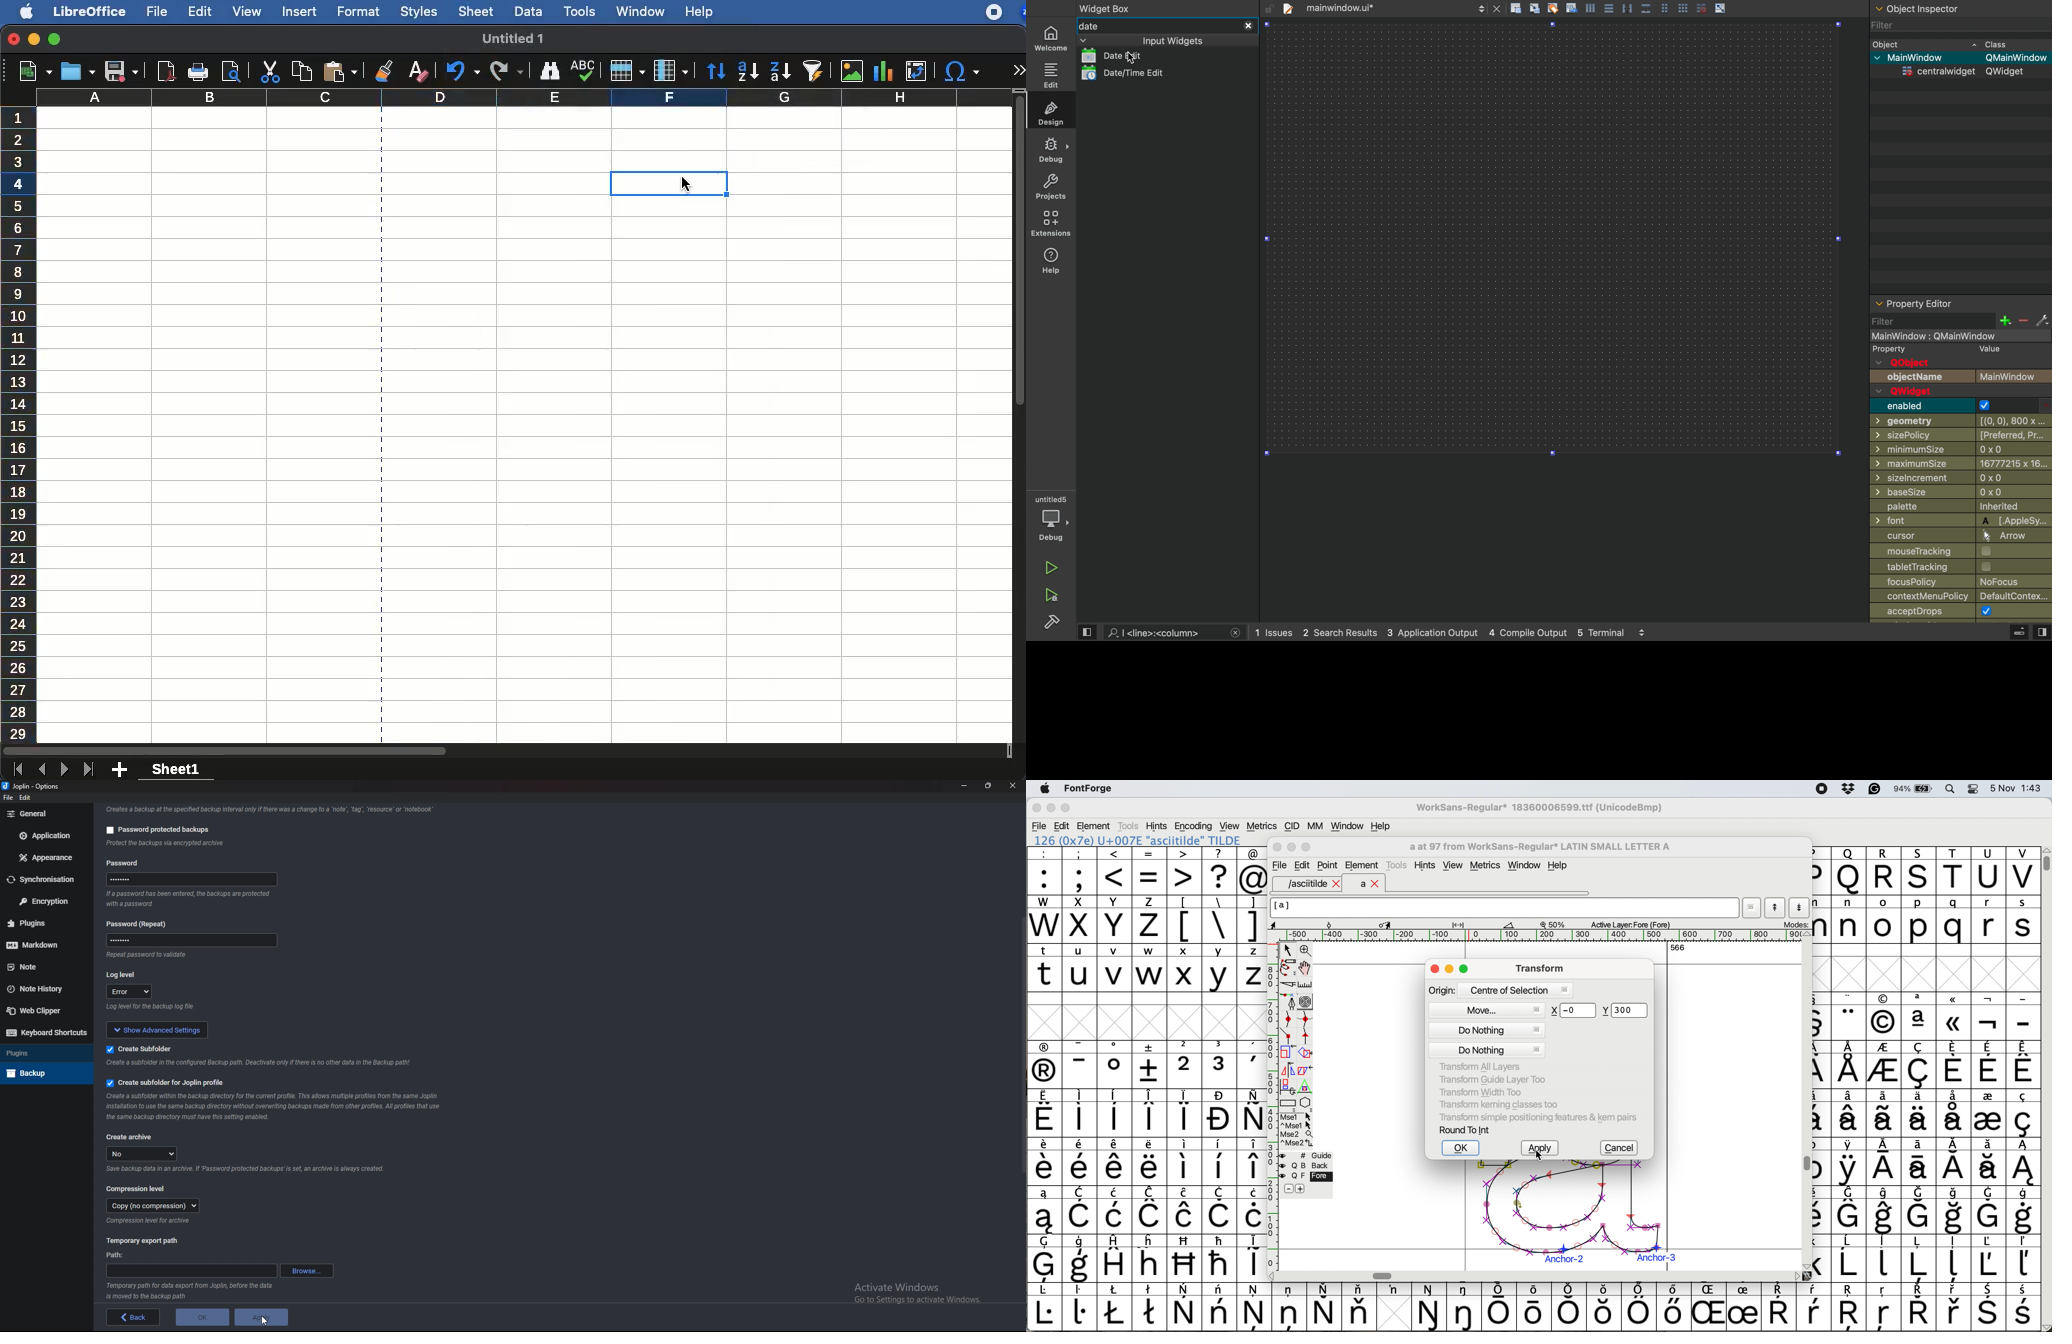  What do you see at coordinates (151, 1208) in the screenshot?
I see `copy (no compression)` at bounding box center [151, 1208].